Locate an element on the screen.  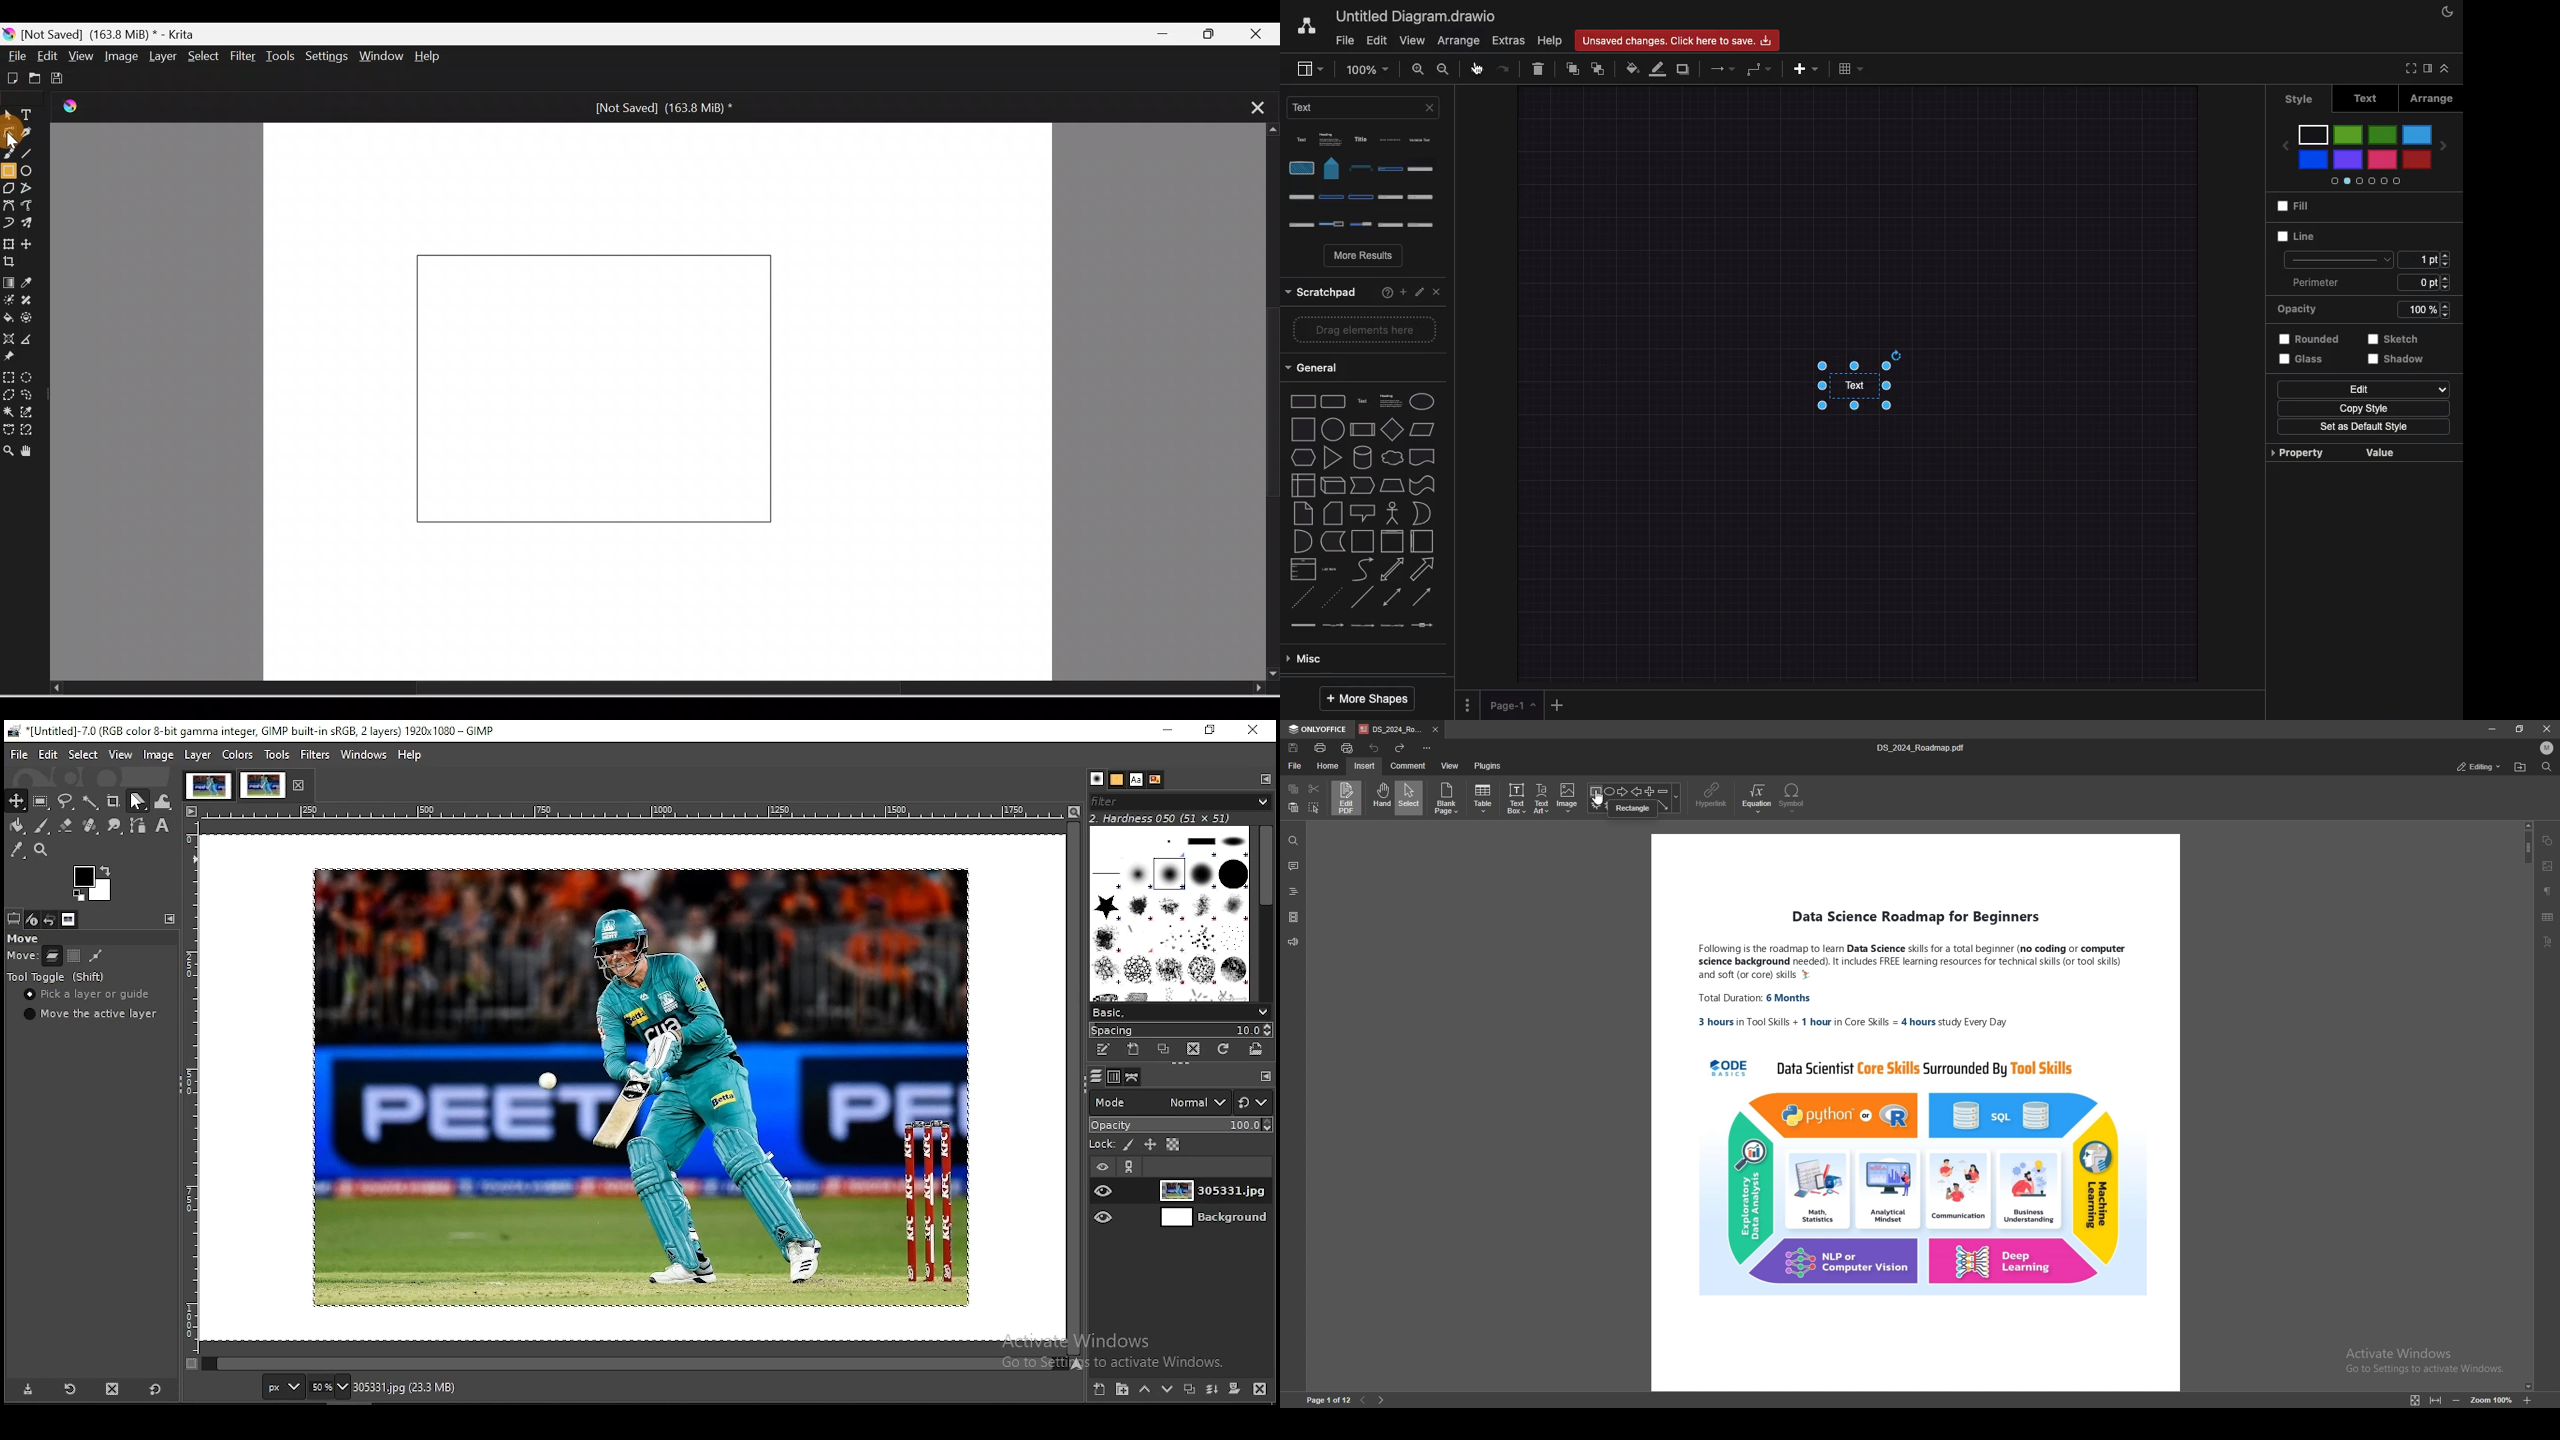
 is located at coordinates (66, 825).